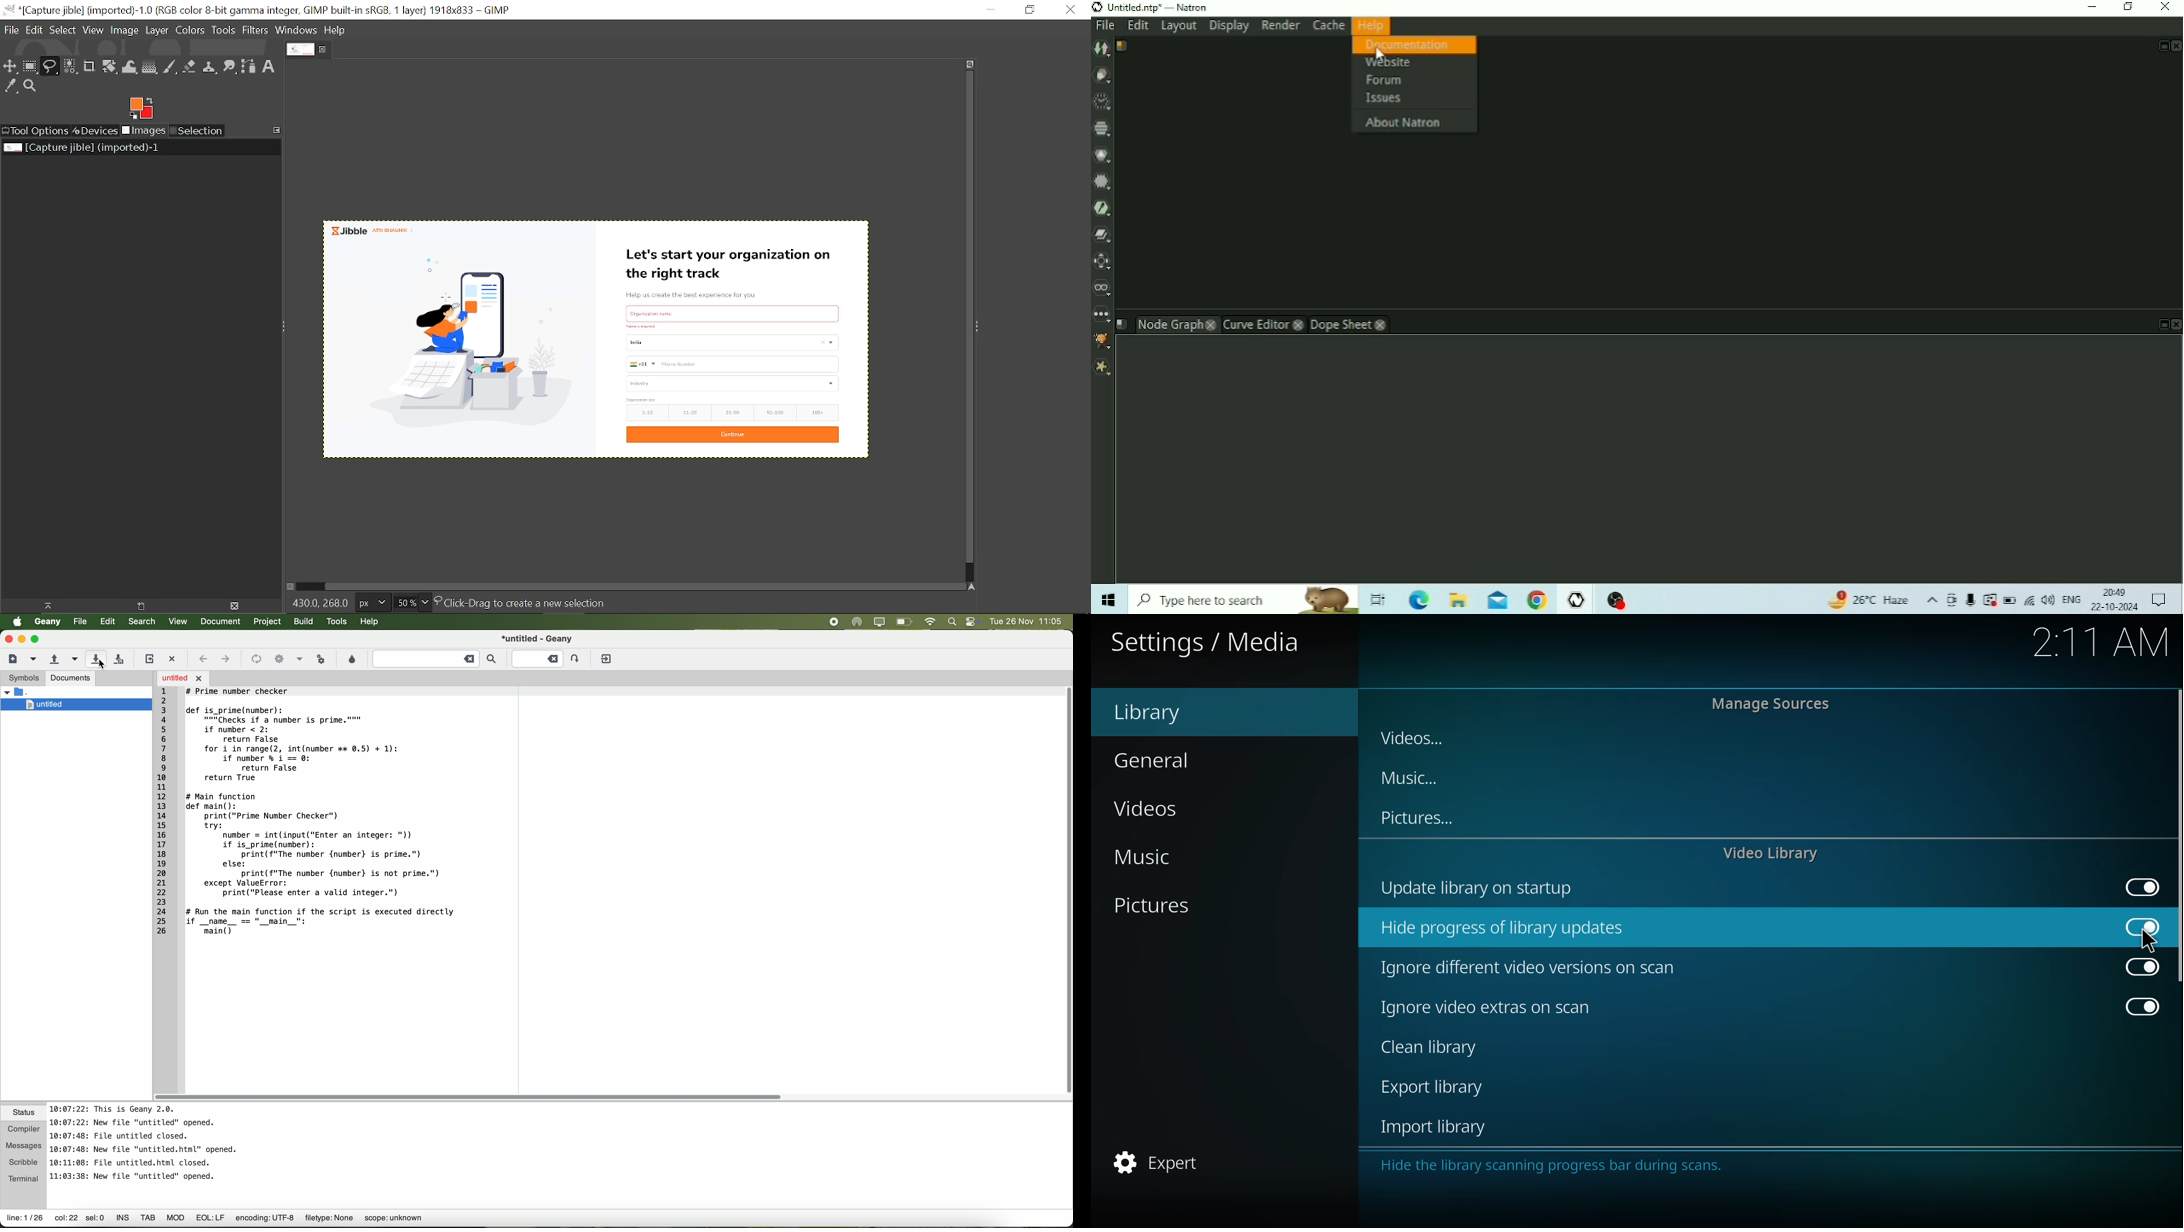  I want to click on navigate back, so click(203, 659).